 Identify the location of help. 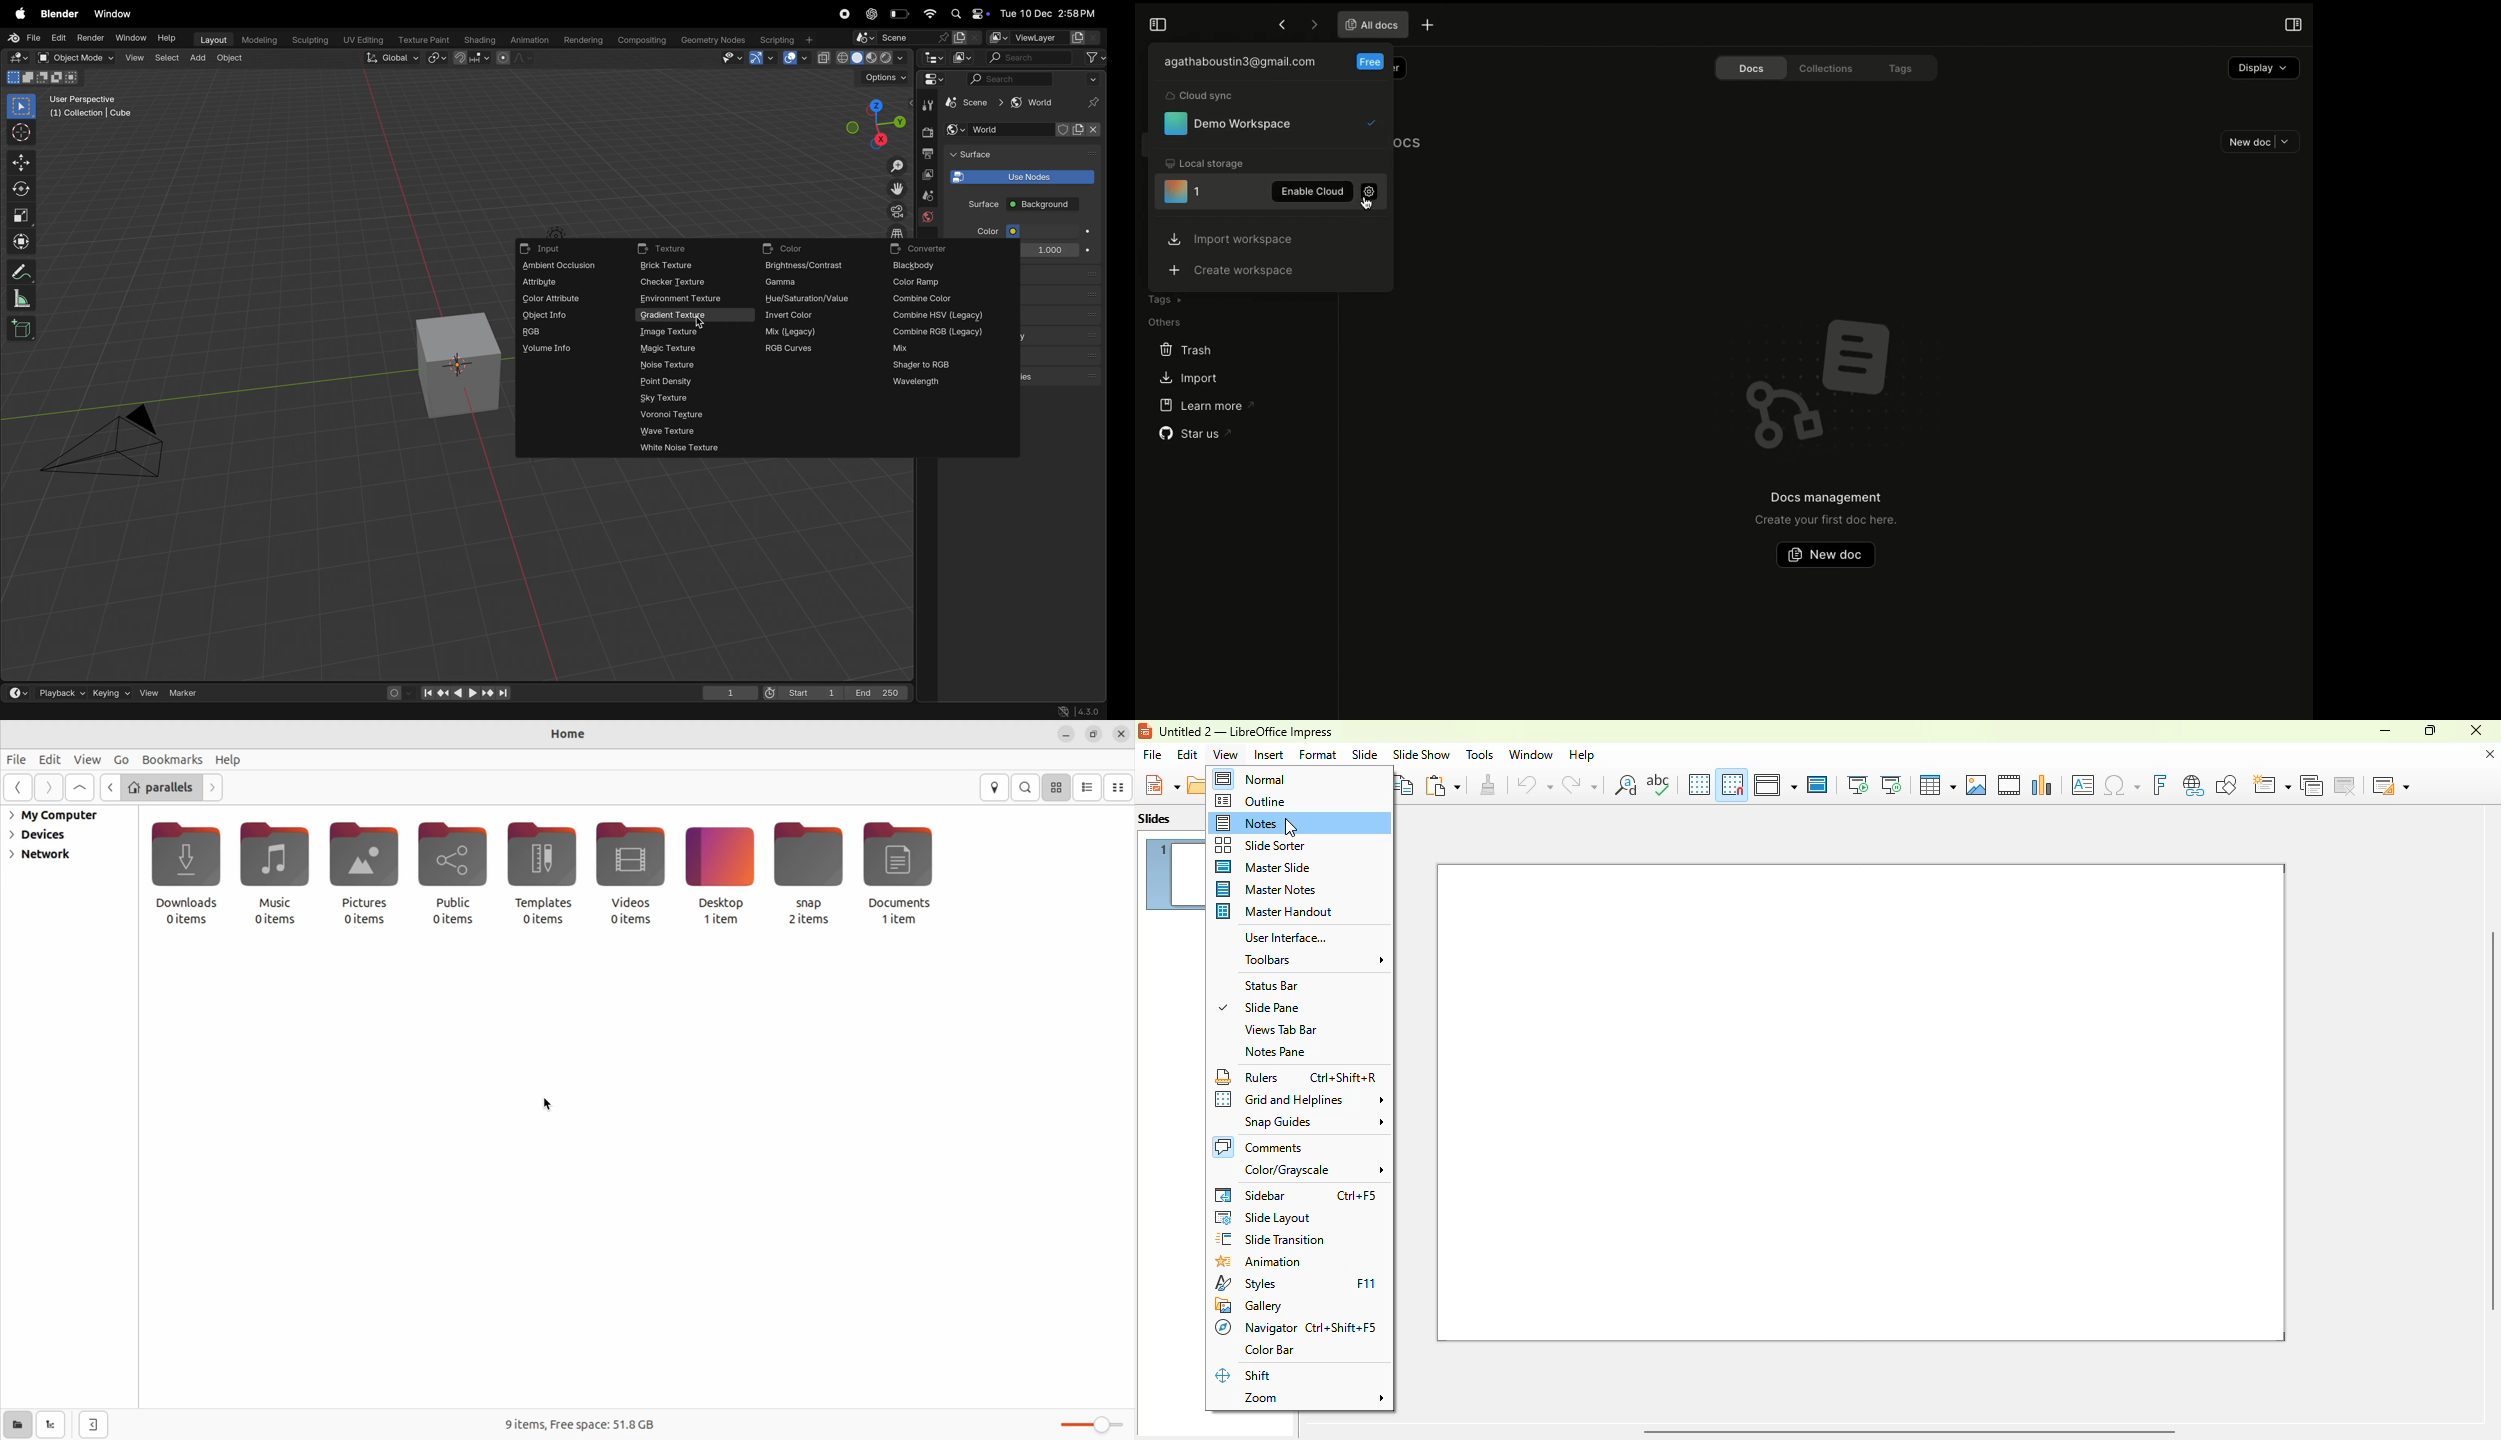
(1582, 755).